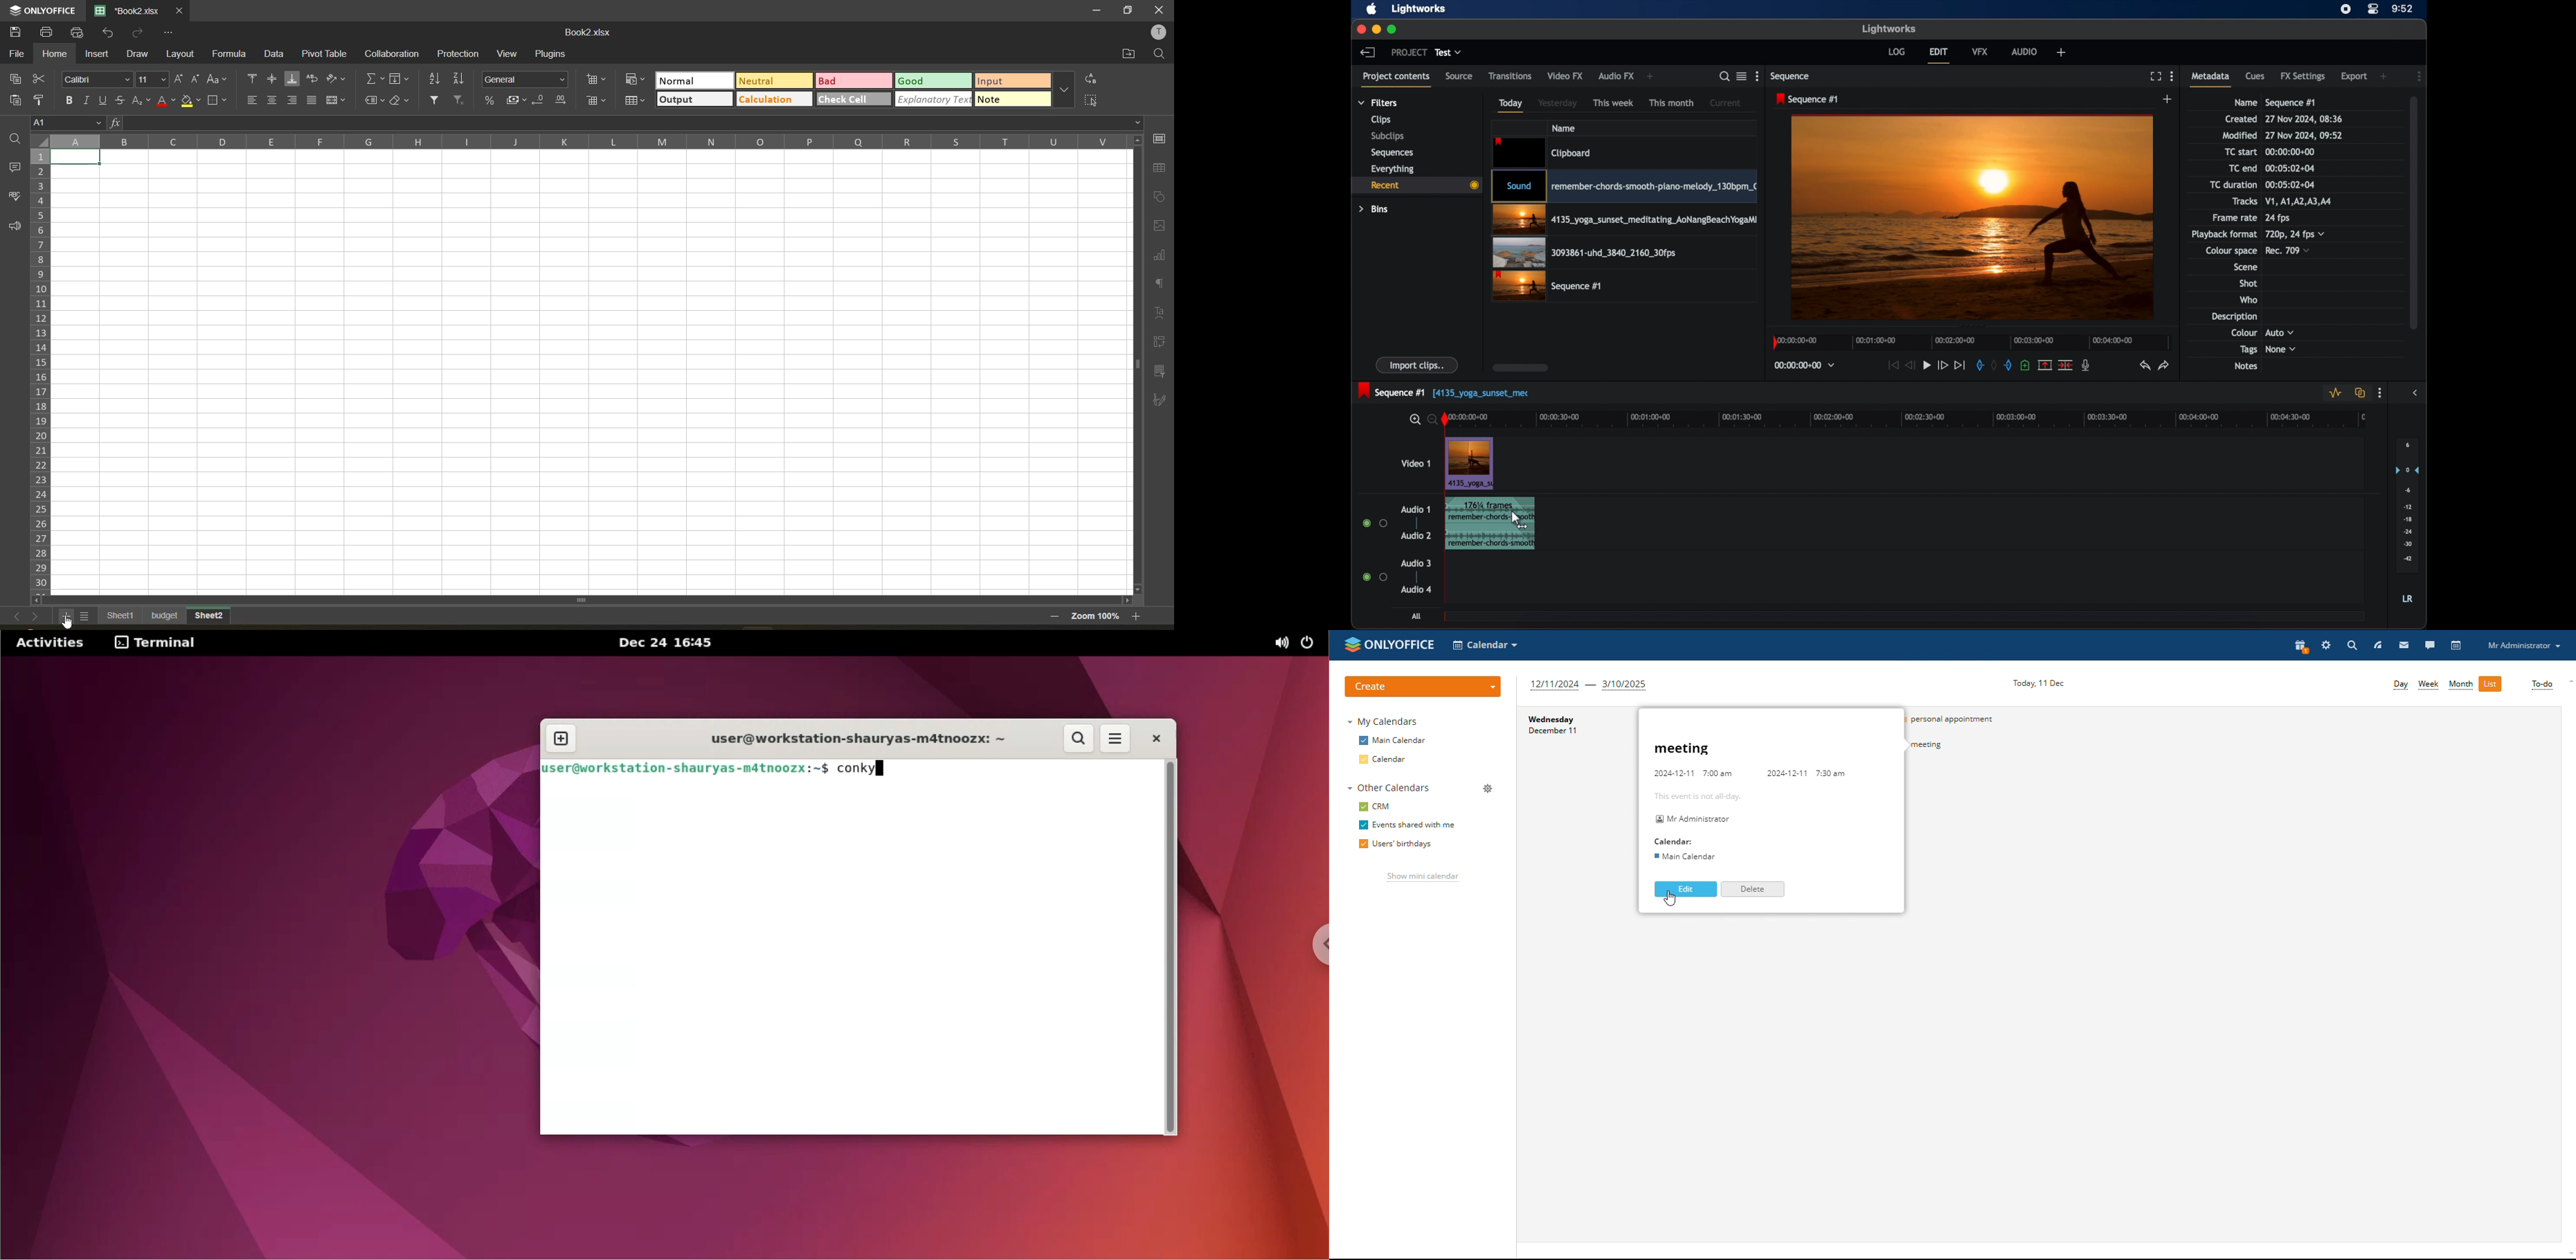 The height and width of the screenshot is (1260, 2576). What do you see at coordinates (15, 165) in the screenshot?
I see `comments` at bounding box center [15, 165].